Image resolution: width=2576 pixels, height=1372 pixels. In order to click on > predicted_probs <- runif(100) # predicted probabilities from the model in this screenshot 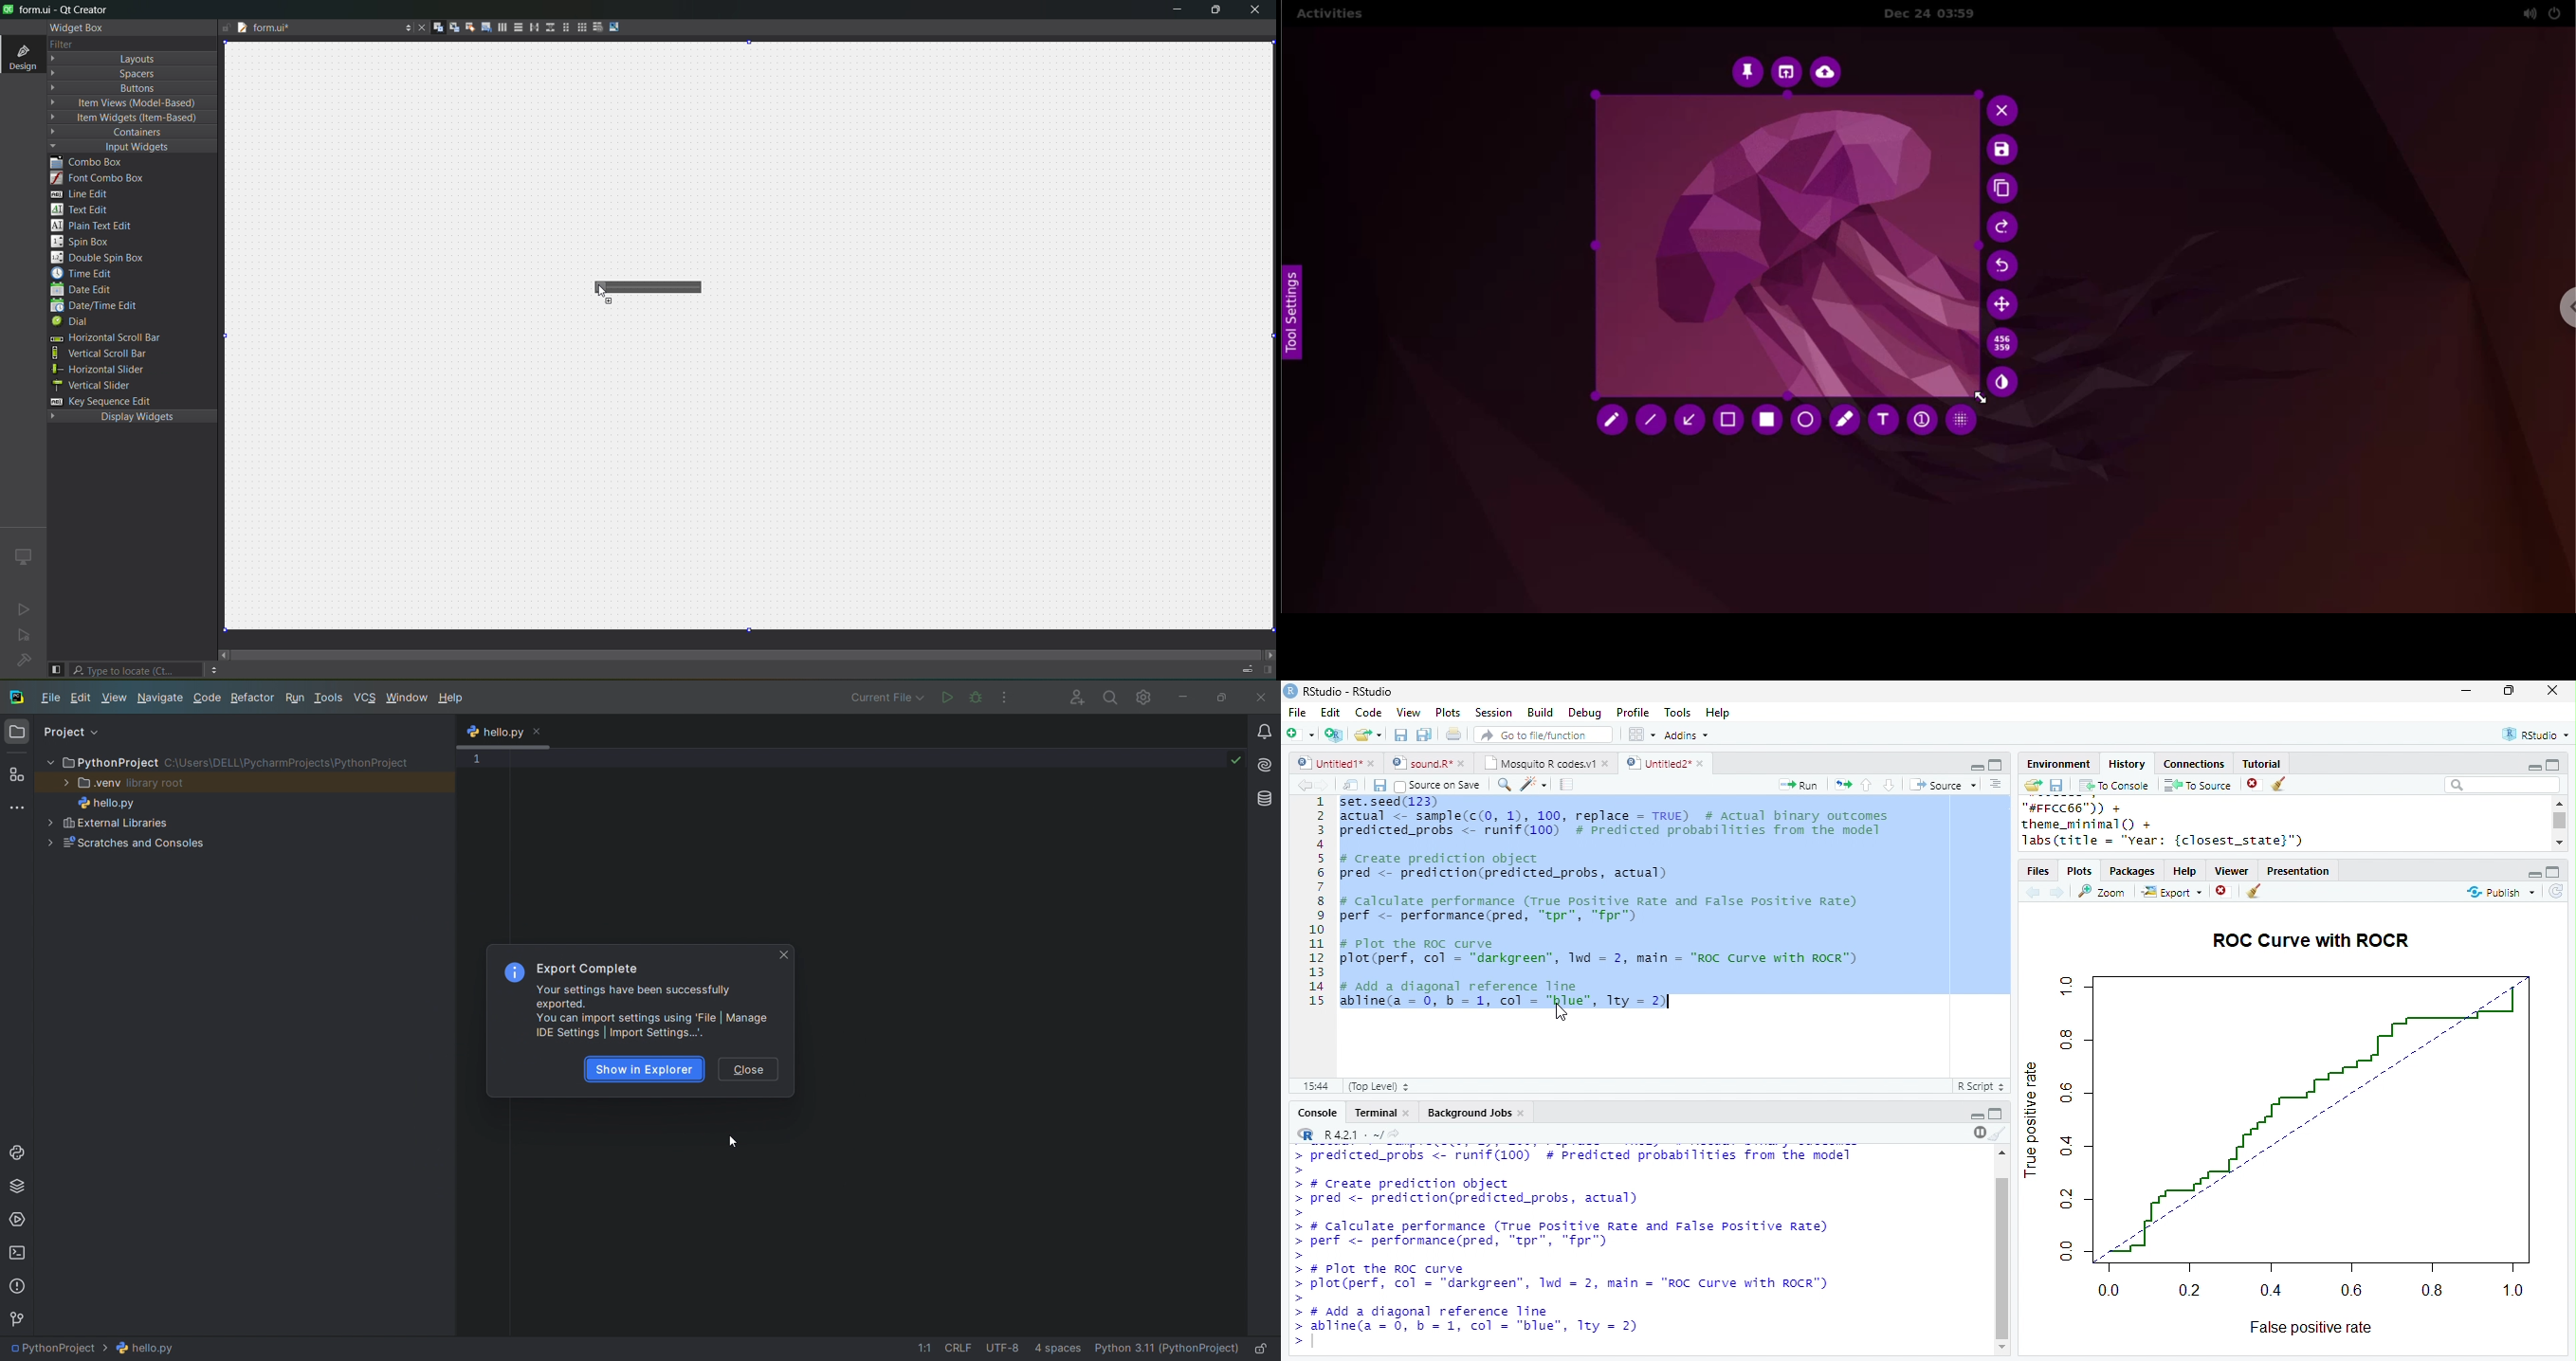, I will do `click(1572, 1156)`.